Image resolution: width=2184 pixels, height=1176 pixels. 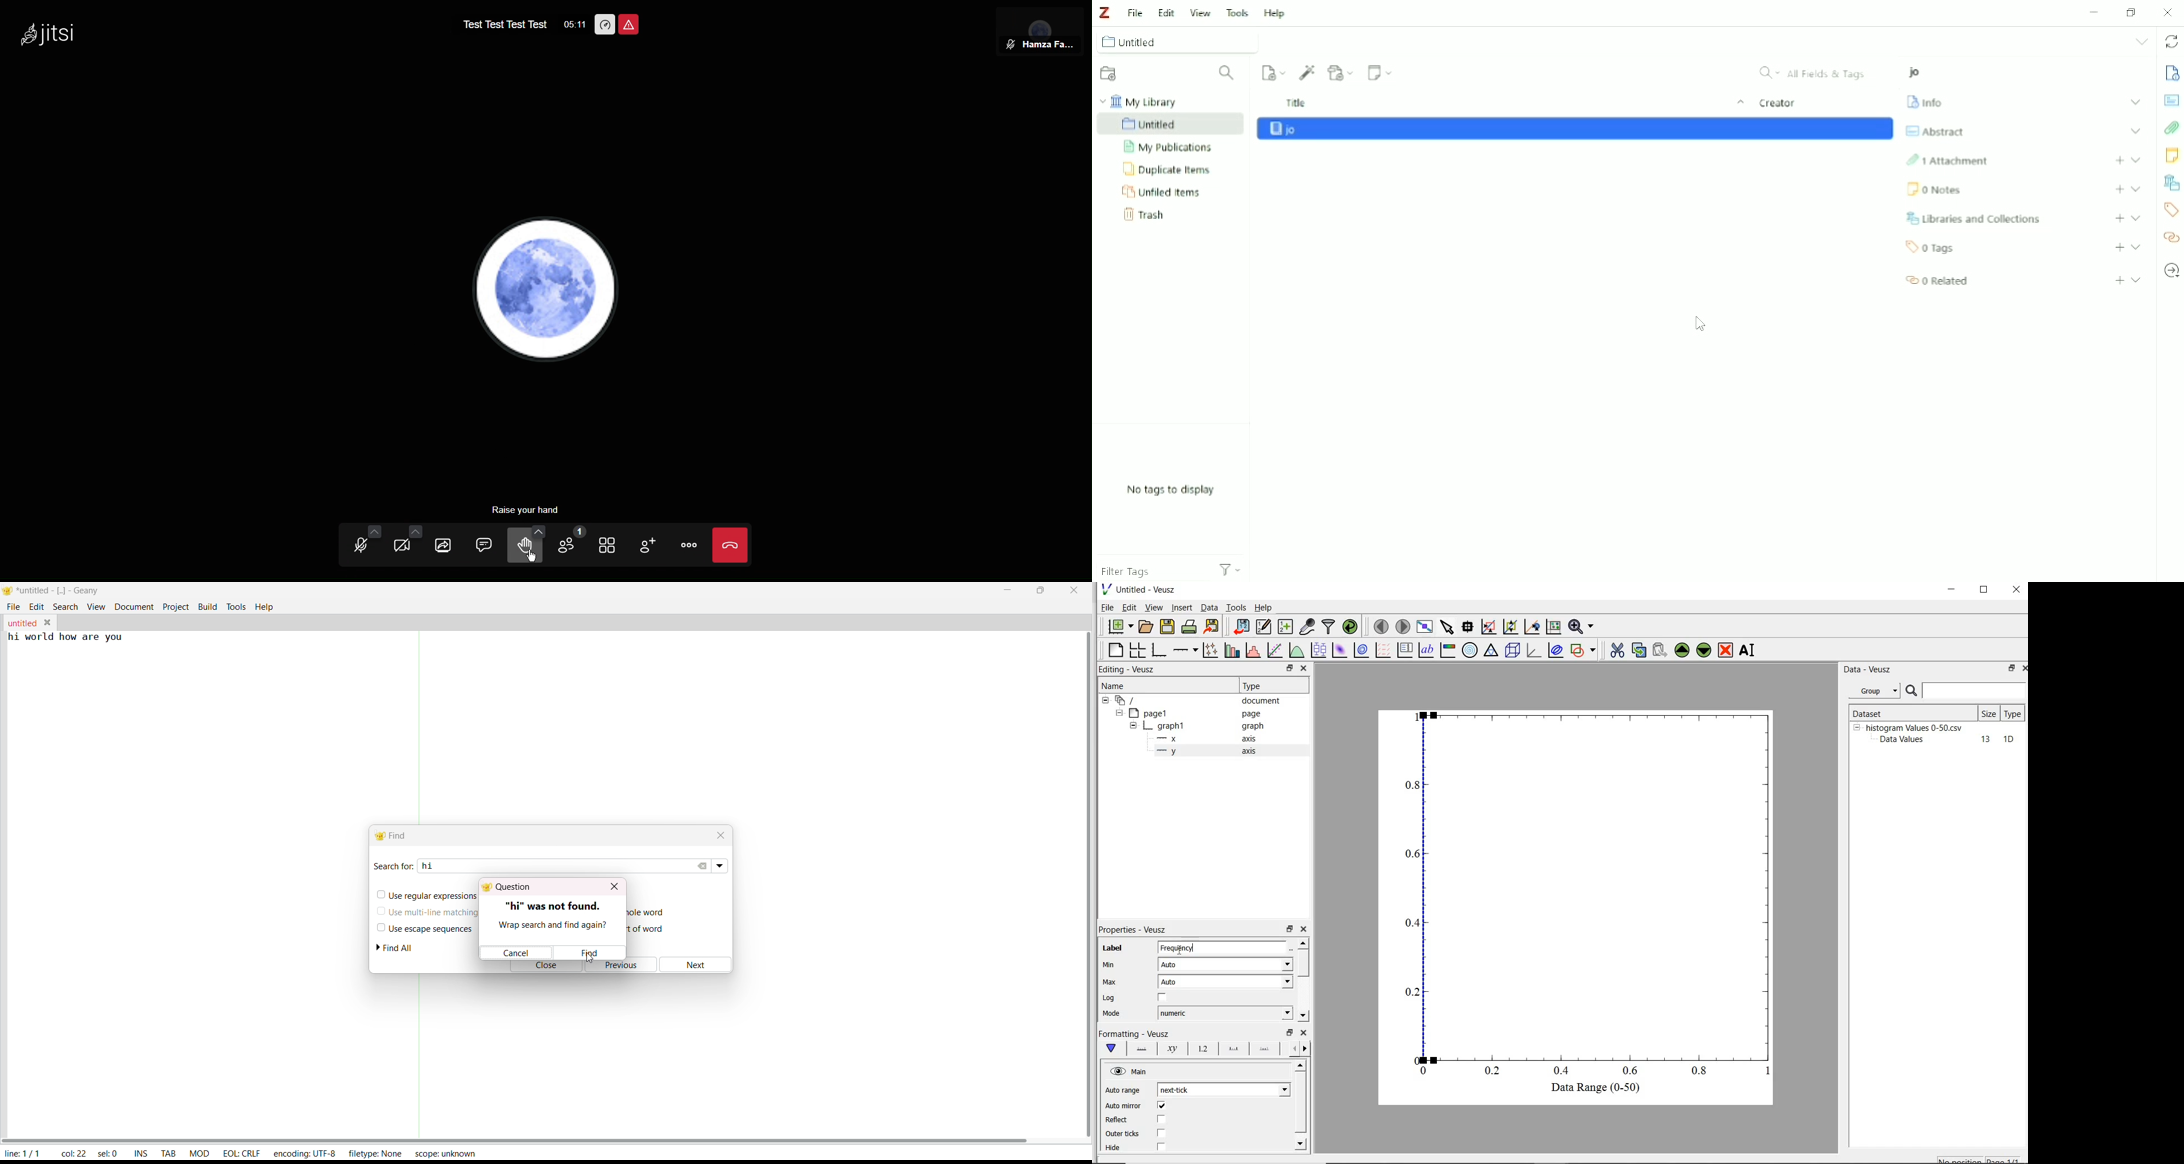 I want to click on Tile View, so click(x=613, y=545).